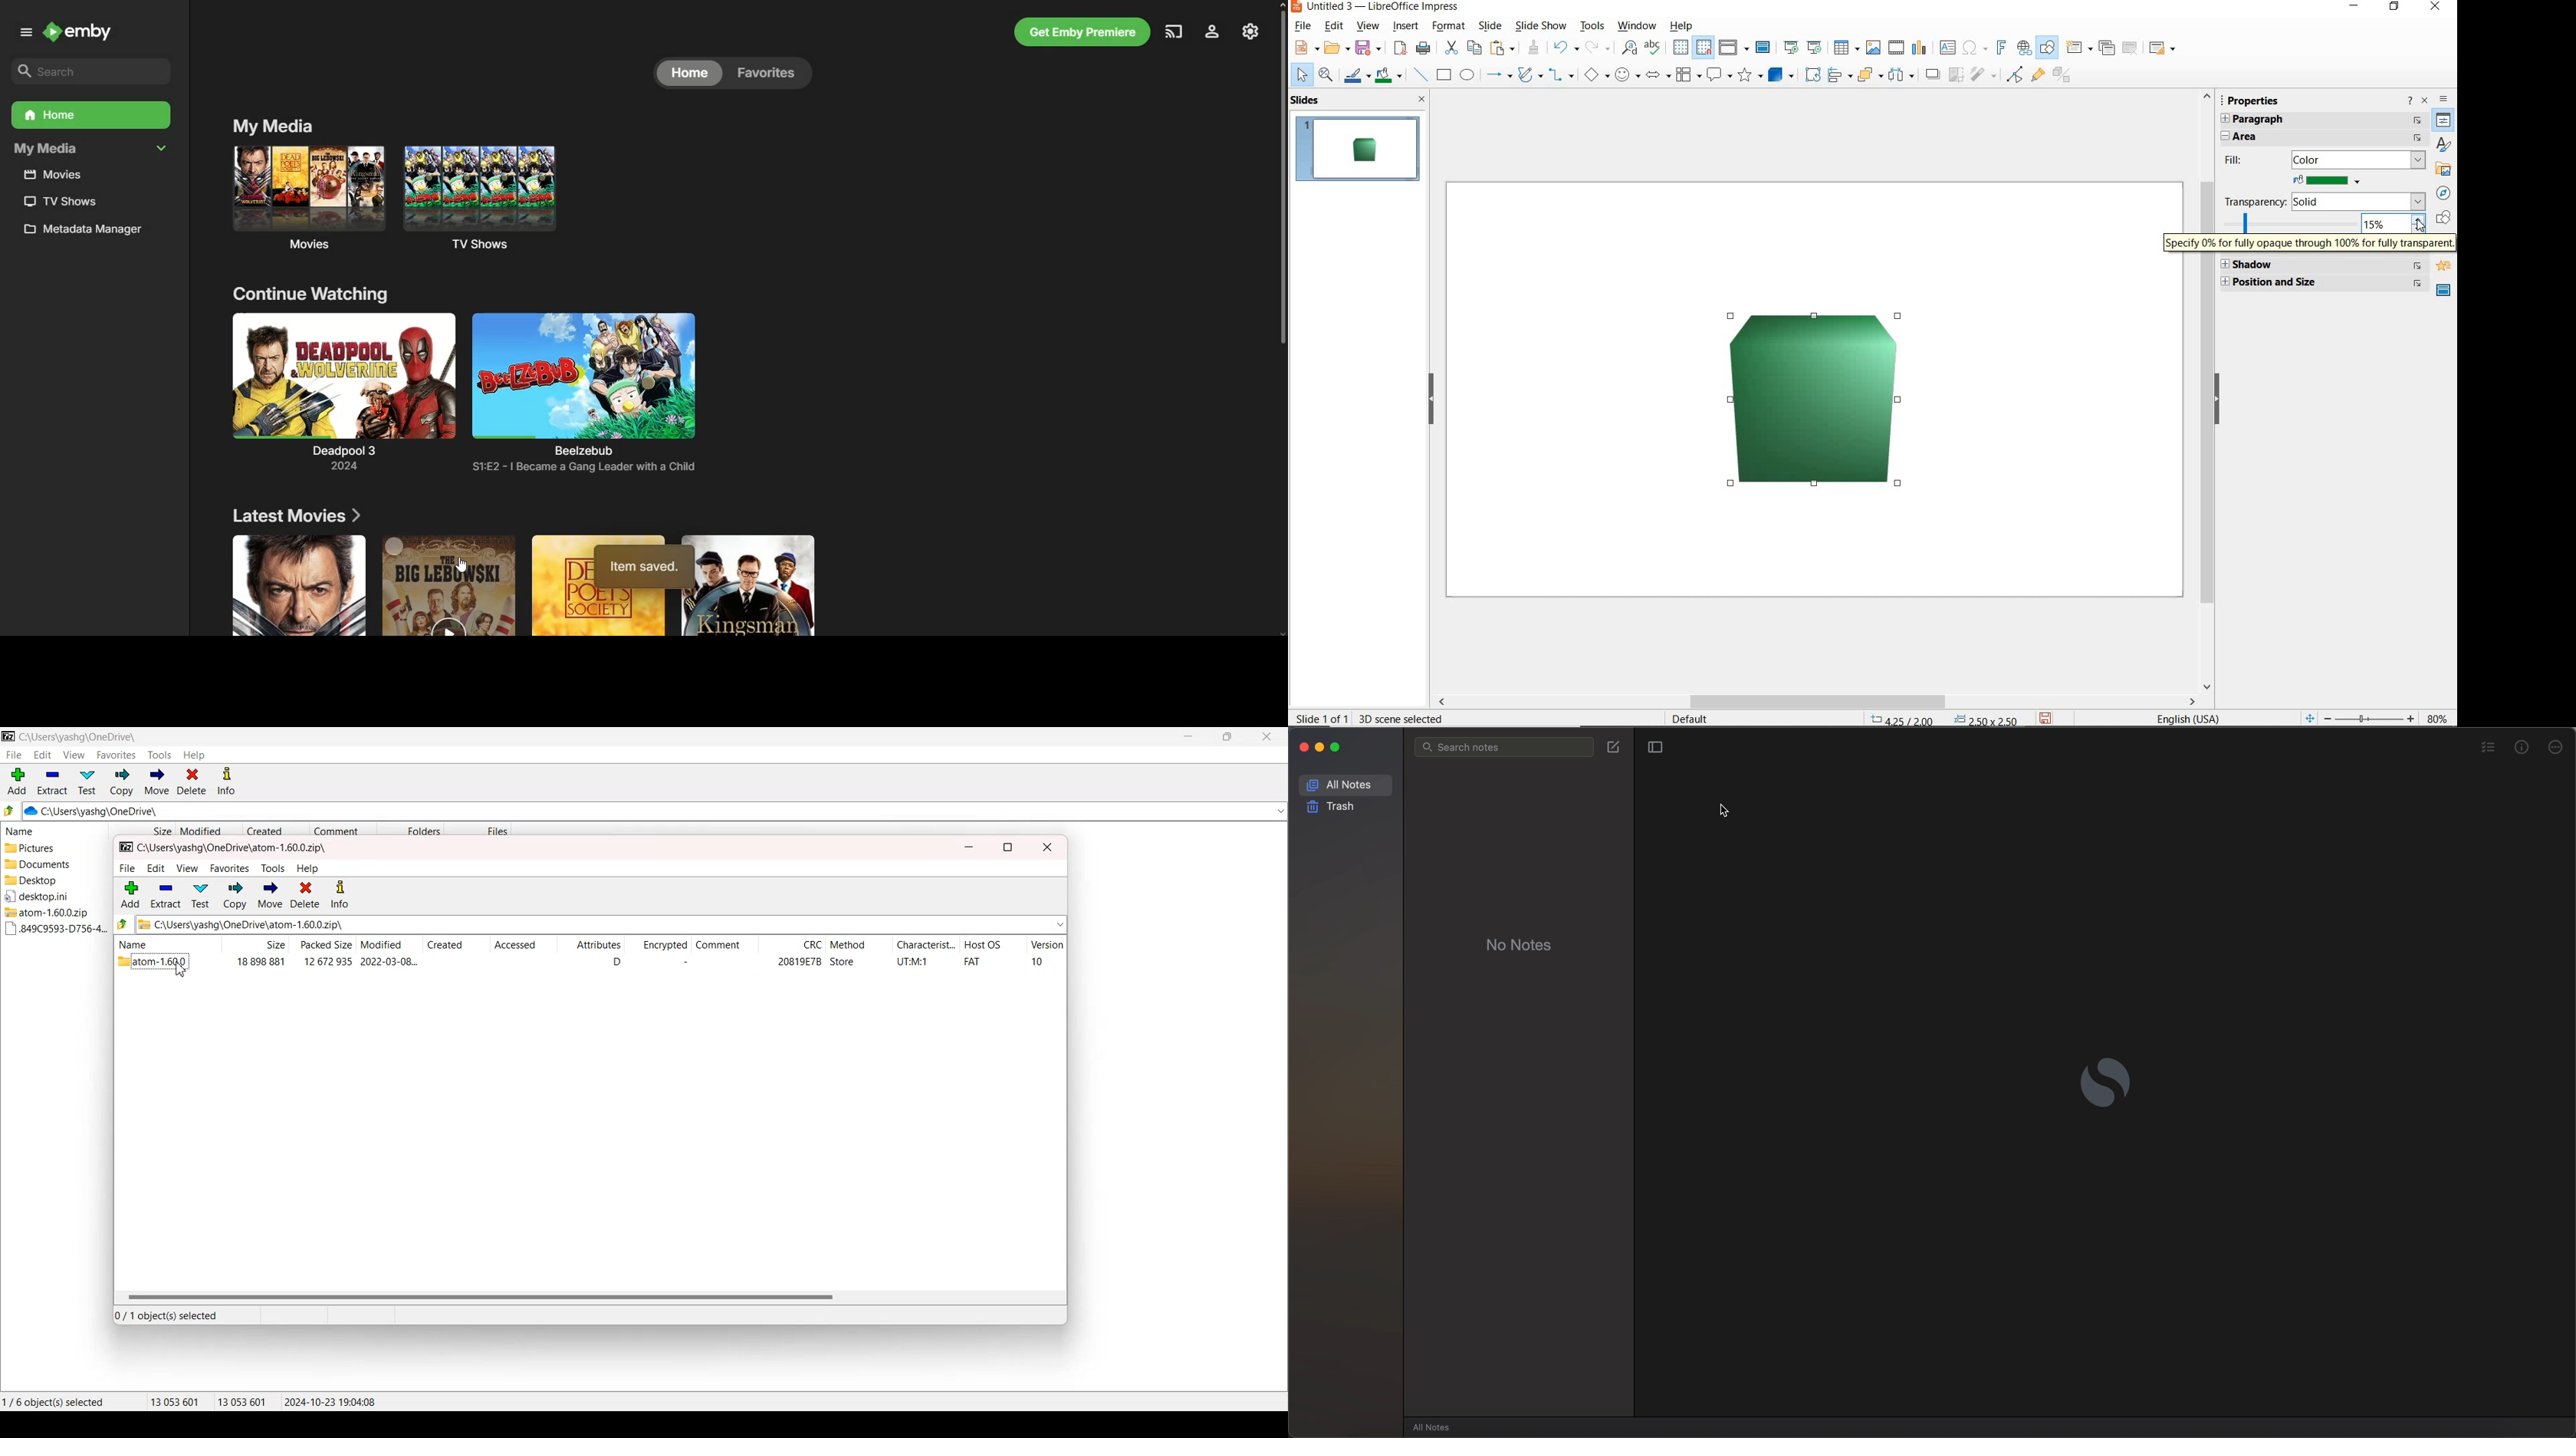 This screenshot has height=1456, width=2576. What do you see at coordinates (590, 946) in the screenshot?
I see `Attributes` at bounding box center [590, 946].